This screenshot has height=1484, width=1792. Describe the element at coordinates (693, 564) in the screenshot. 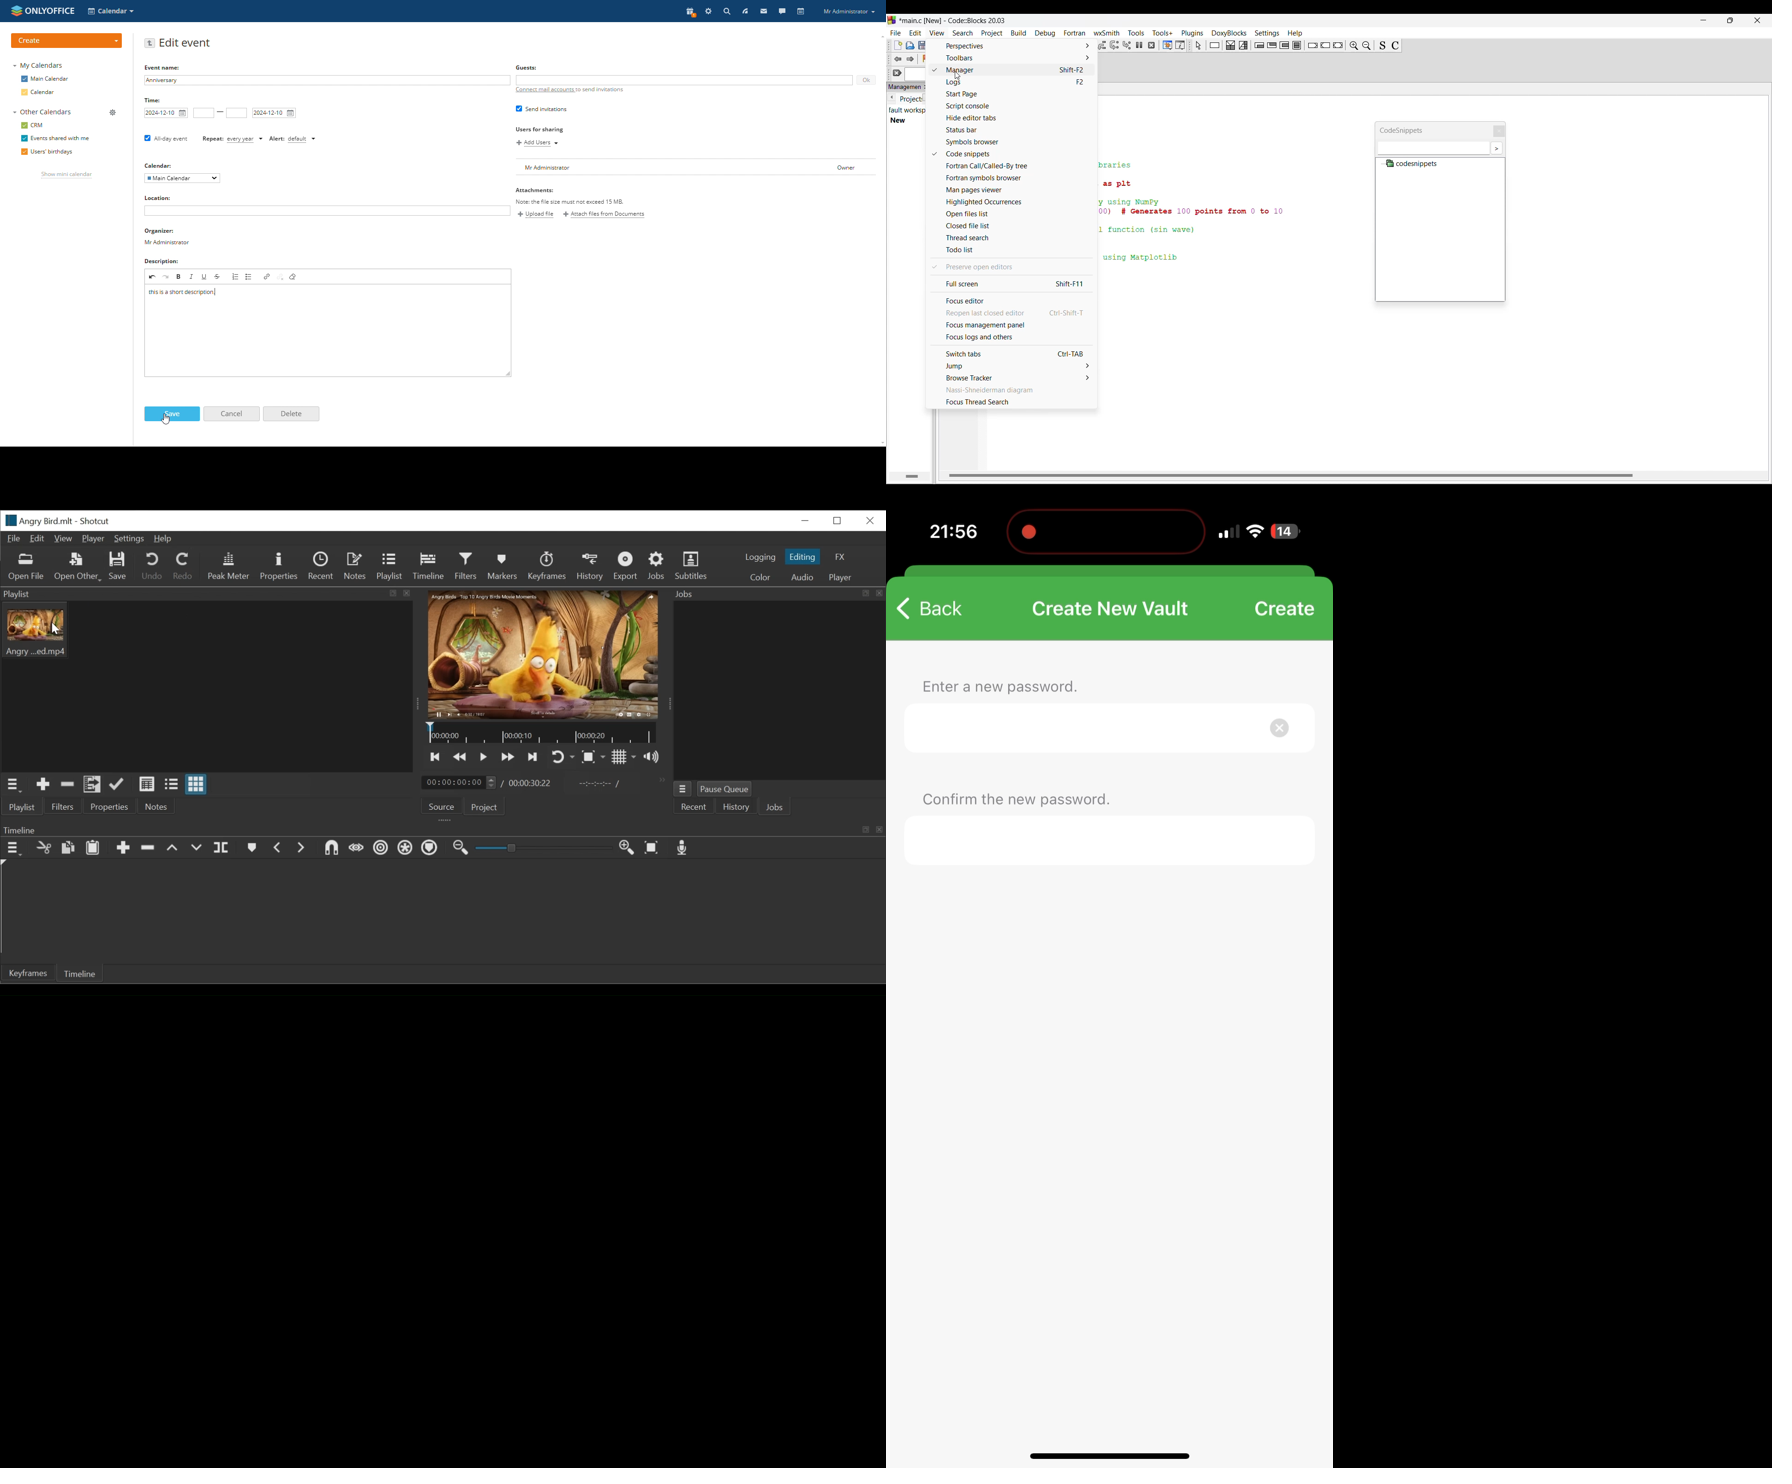

I see `Subtitles` at that location.